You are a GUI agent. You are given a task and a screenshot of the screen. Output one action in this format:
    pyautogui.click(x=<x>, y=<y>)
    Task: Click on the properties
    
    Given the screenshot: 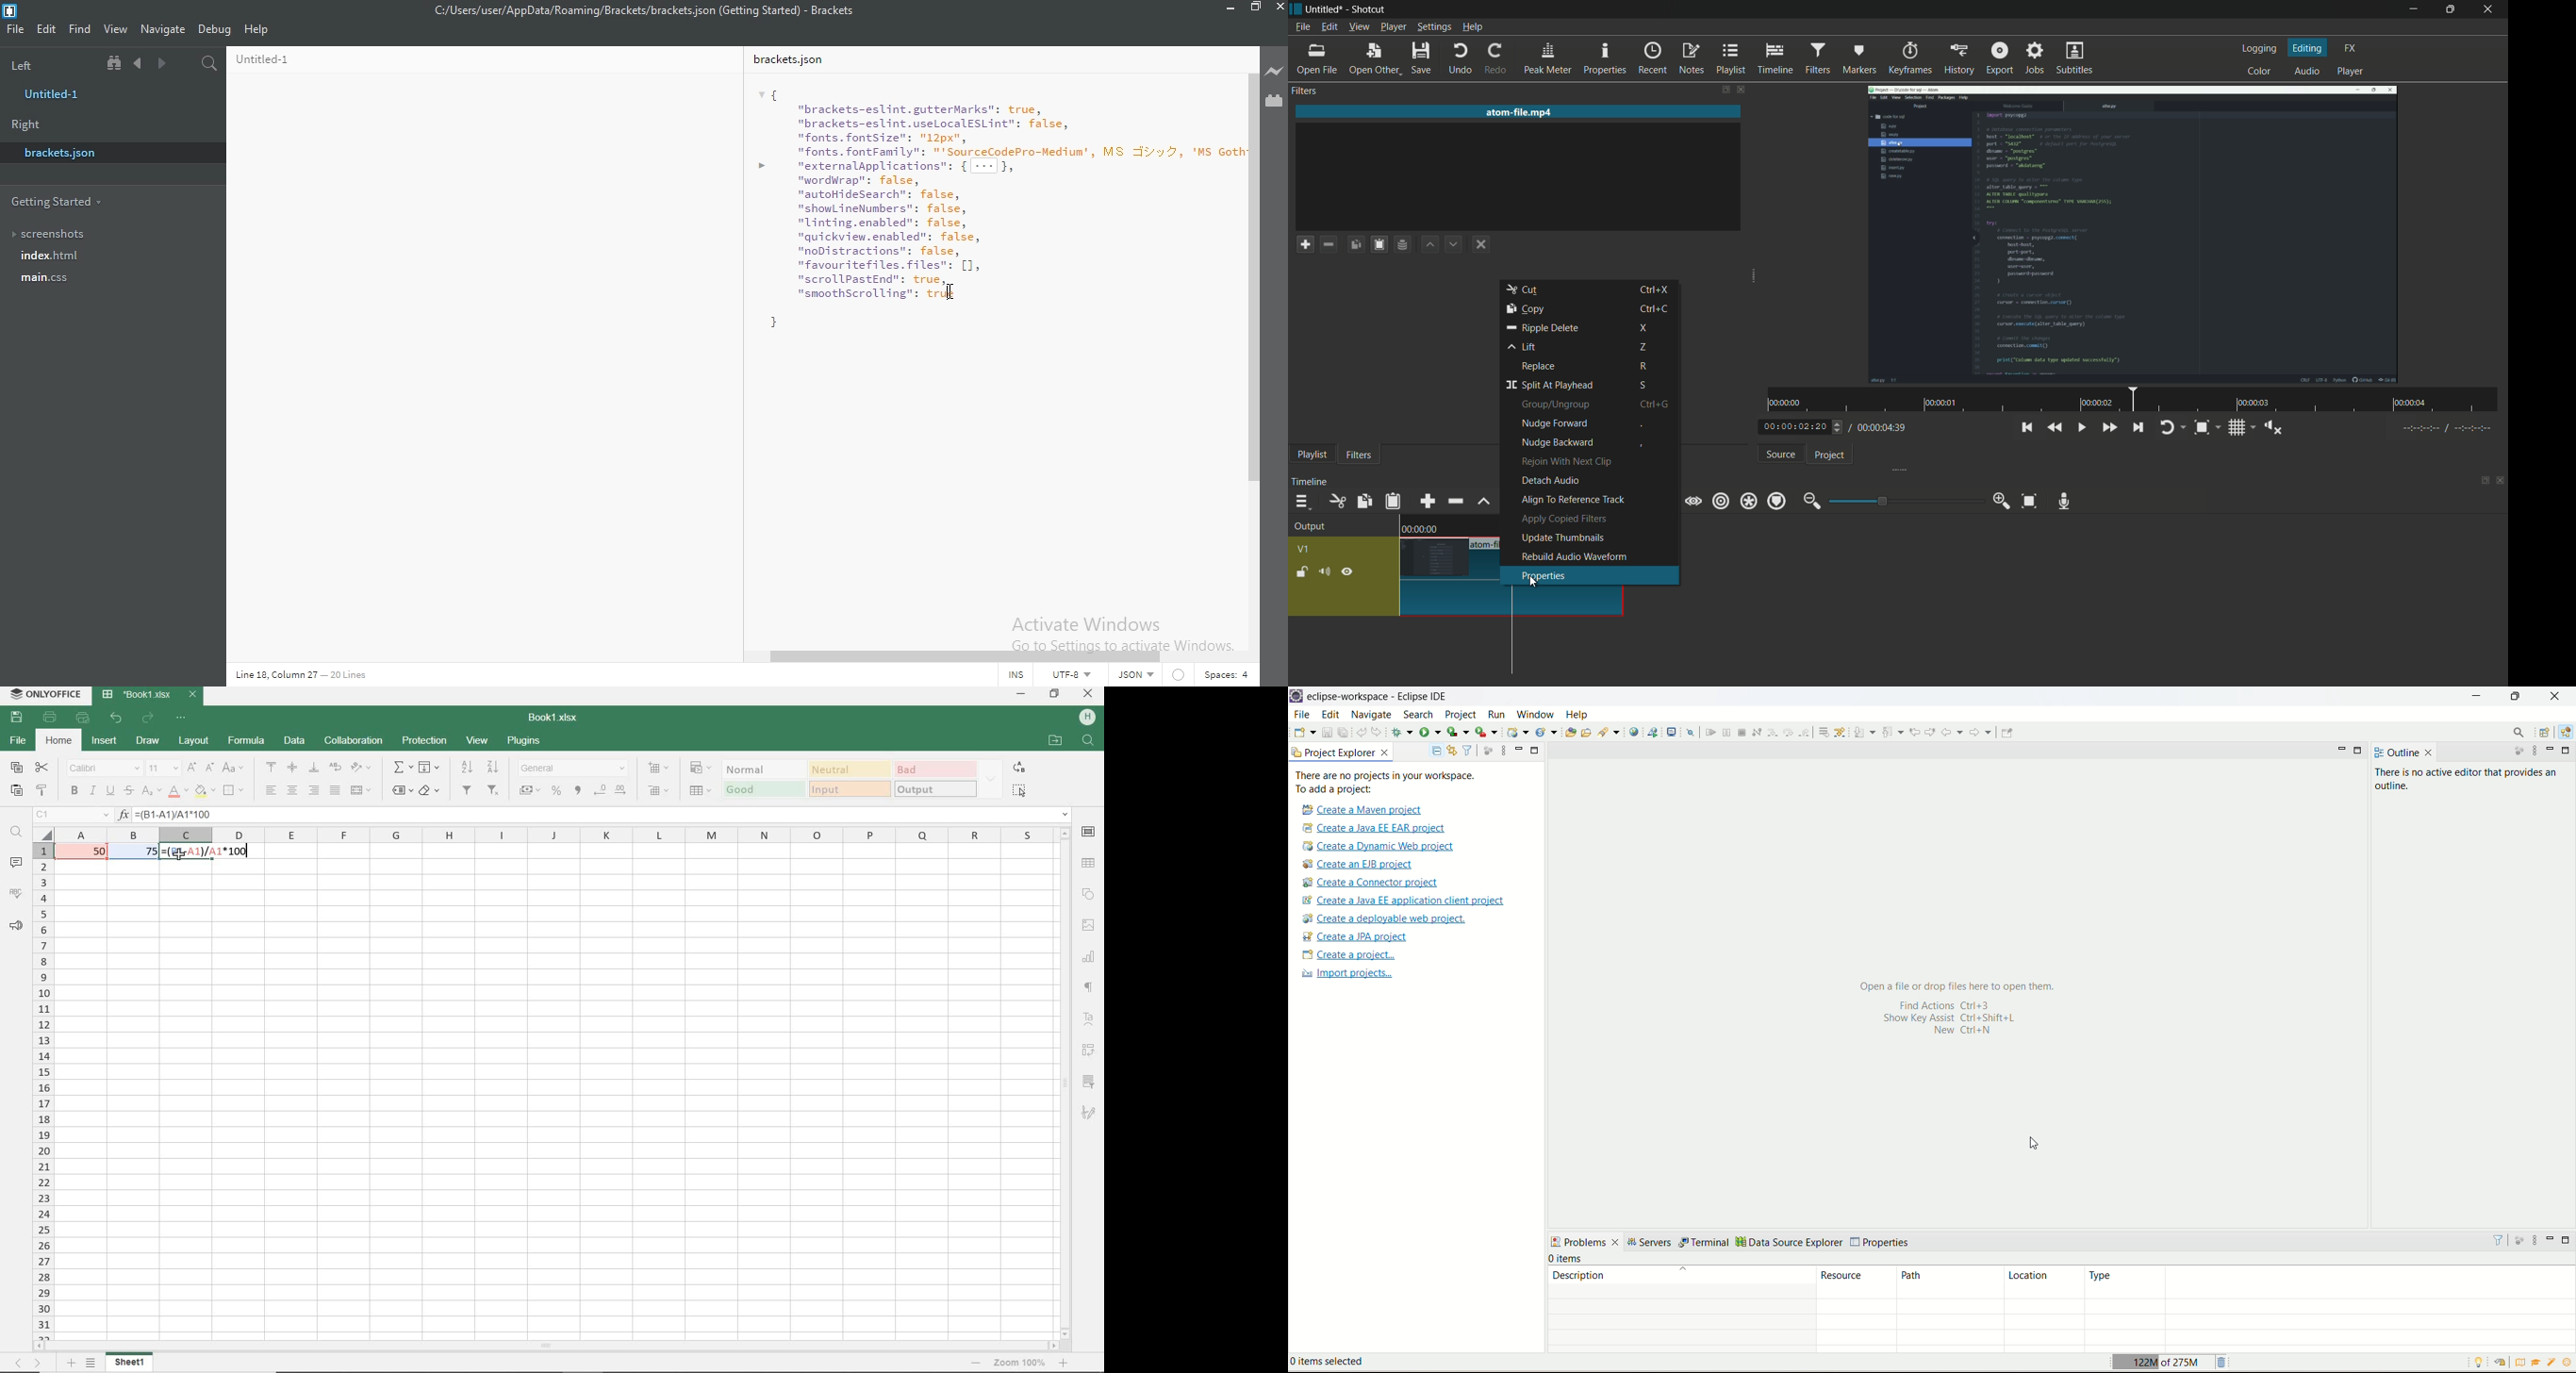 What is the action you would take?
    pyautogui.click(x=1604, y=59)
    